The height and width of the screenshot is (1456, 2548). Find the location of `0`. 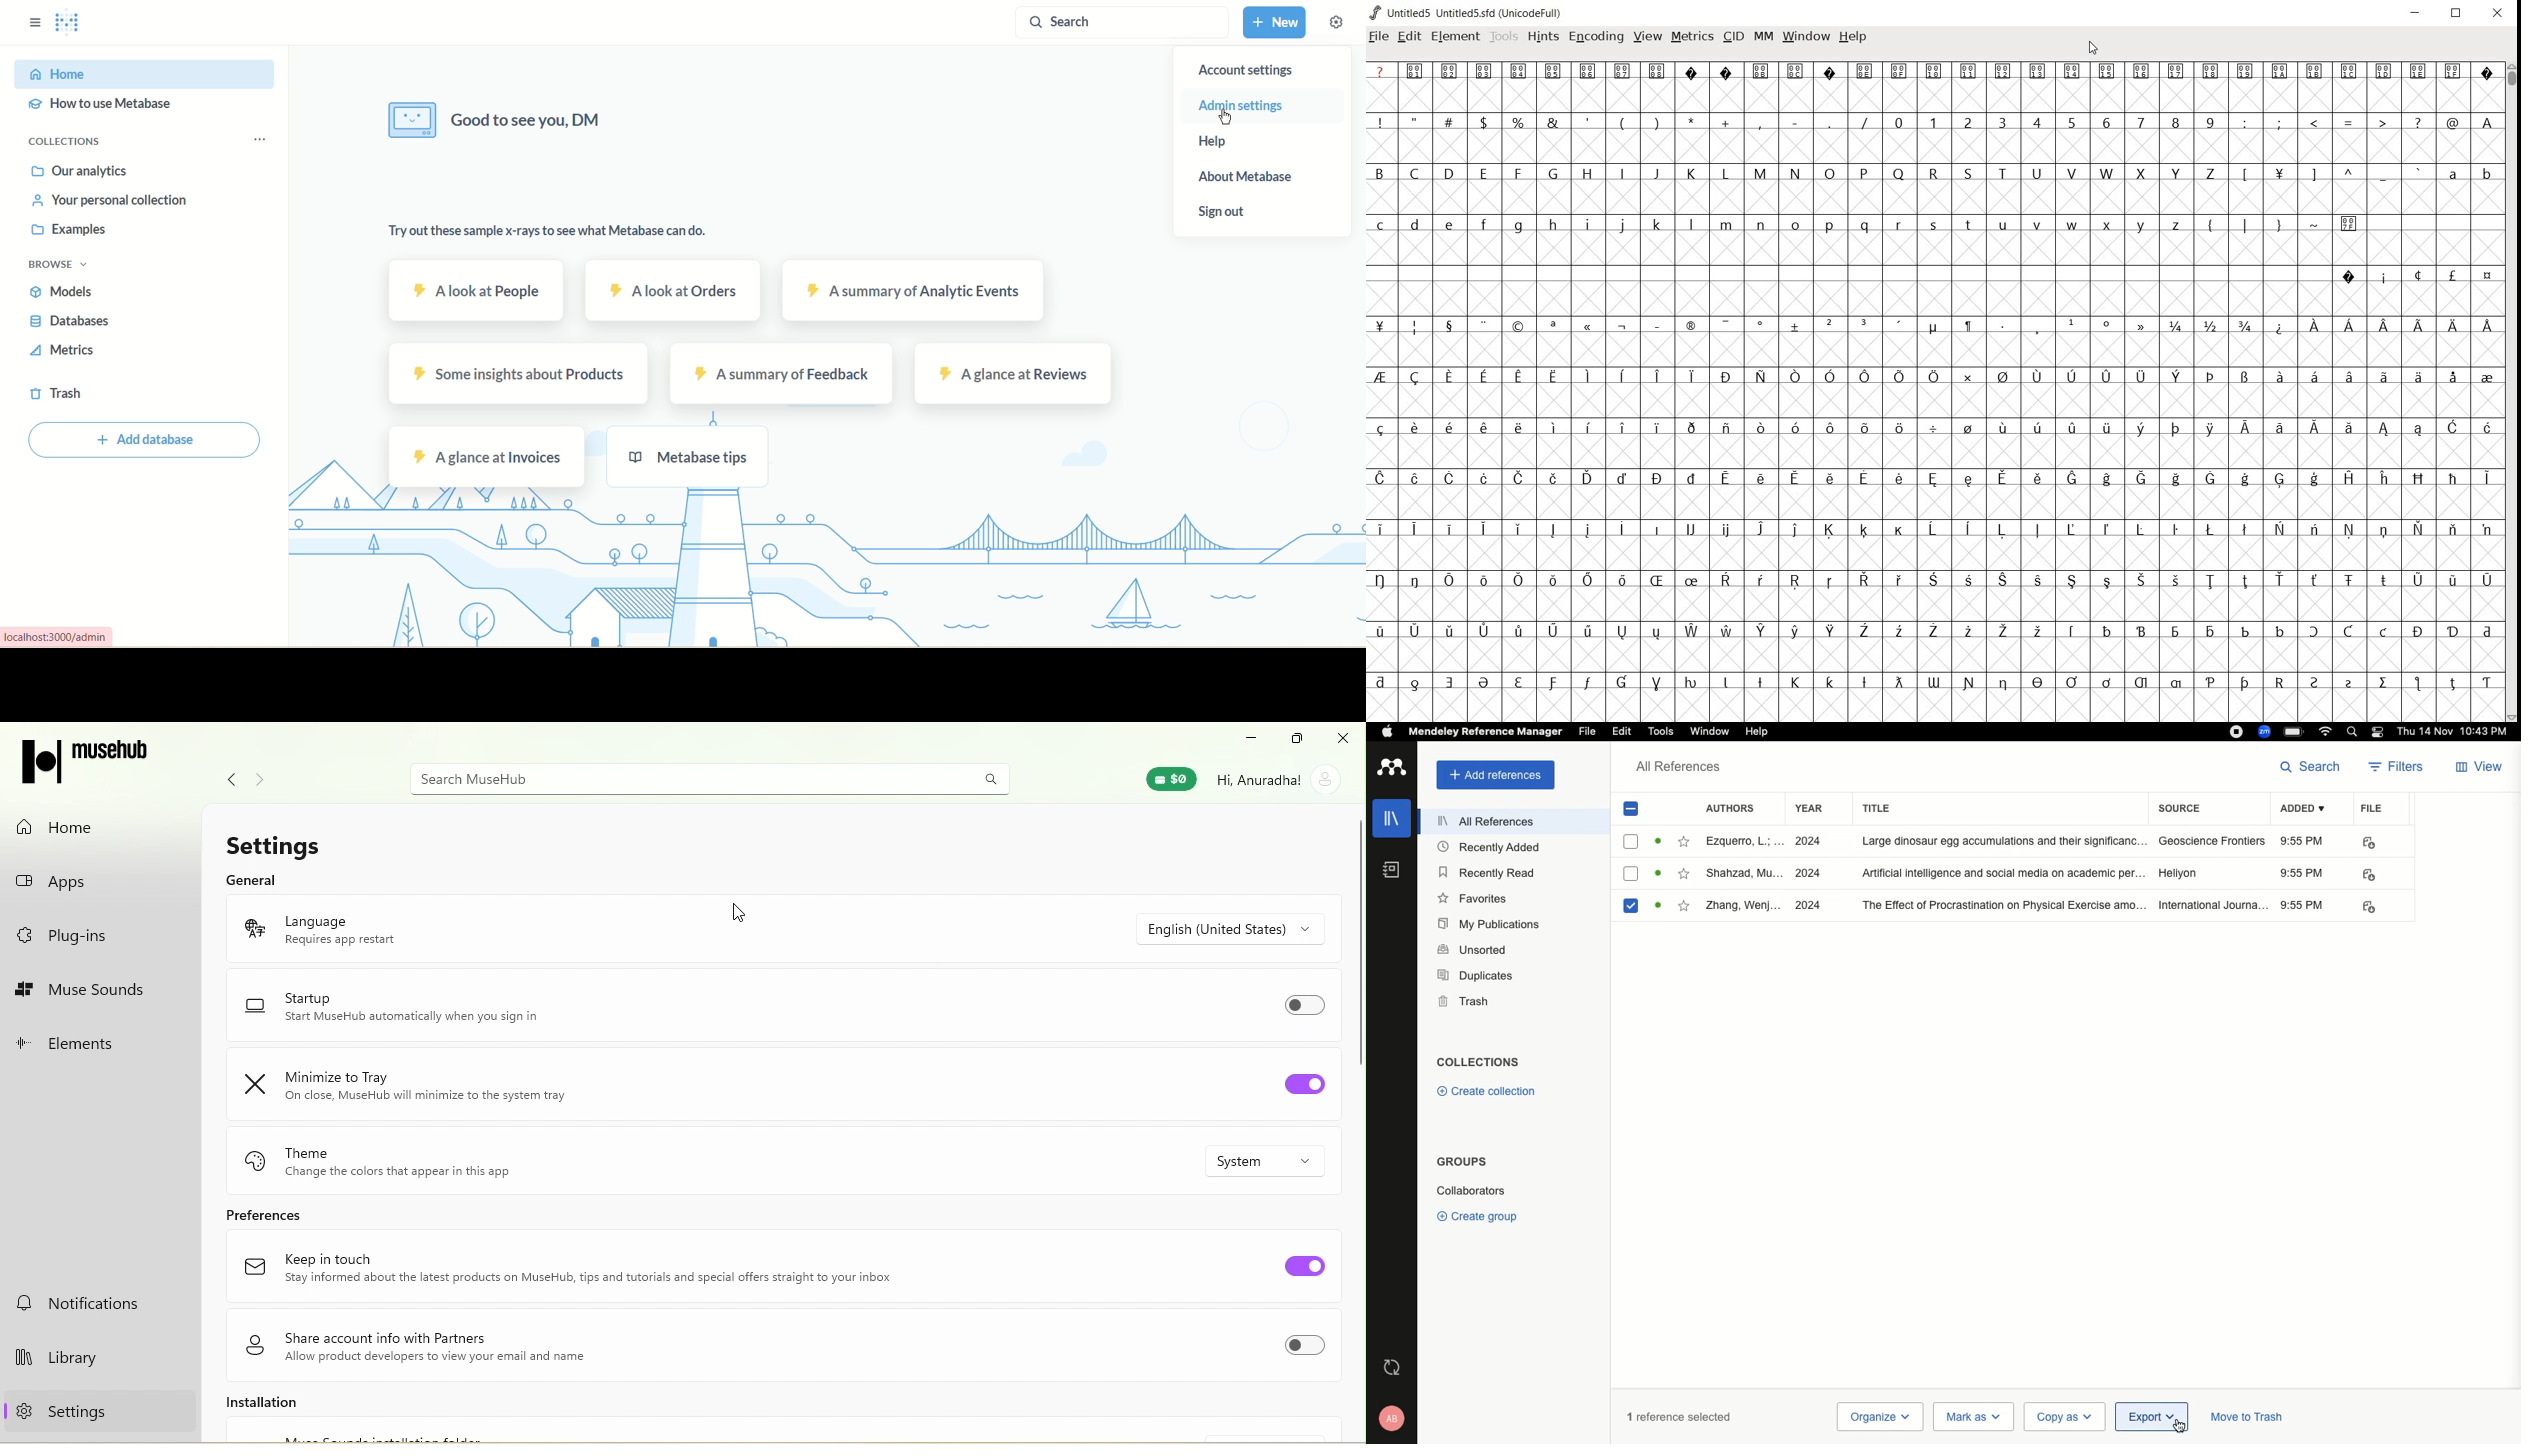

0 is located at coordinates (1897, 122).